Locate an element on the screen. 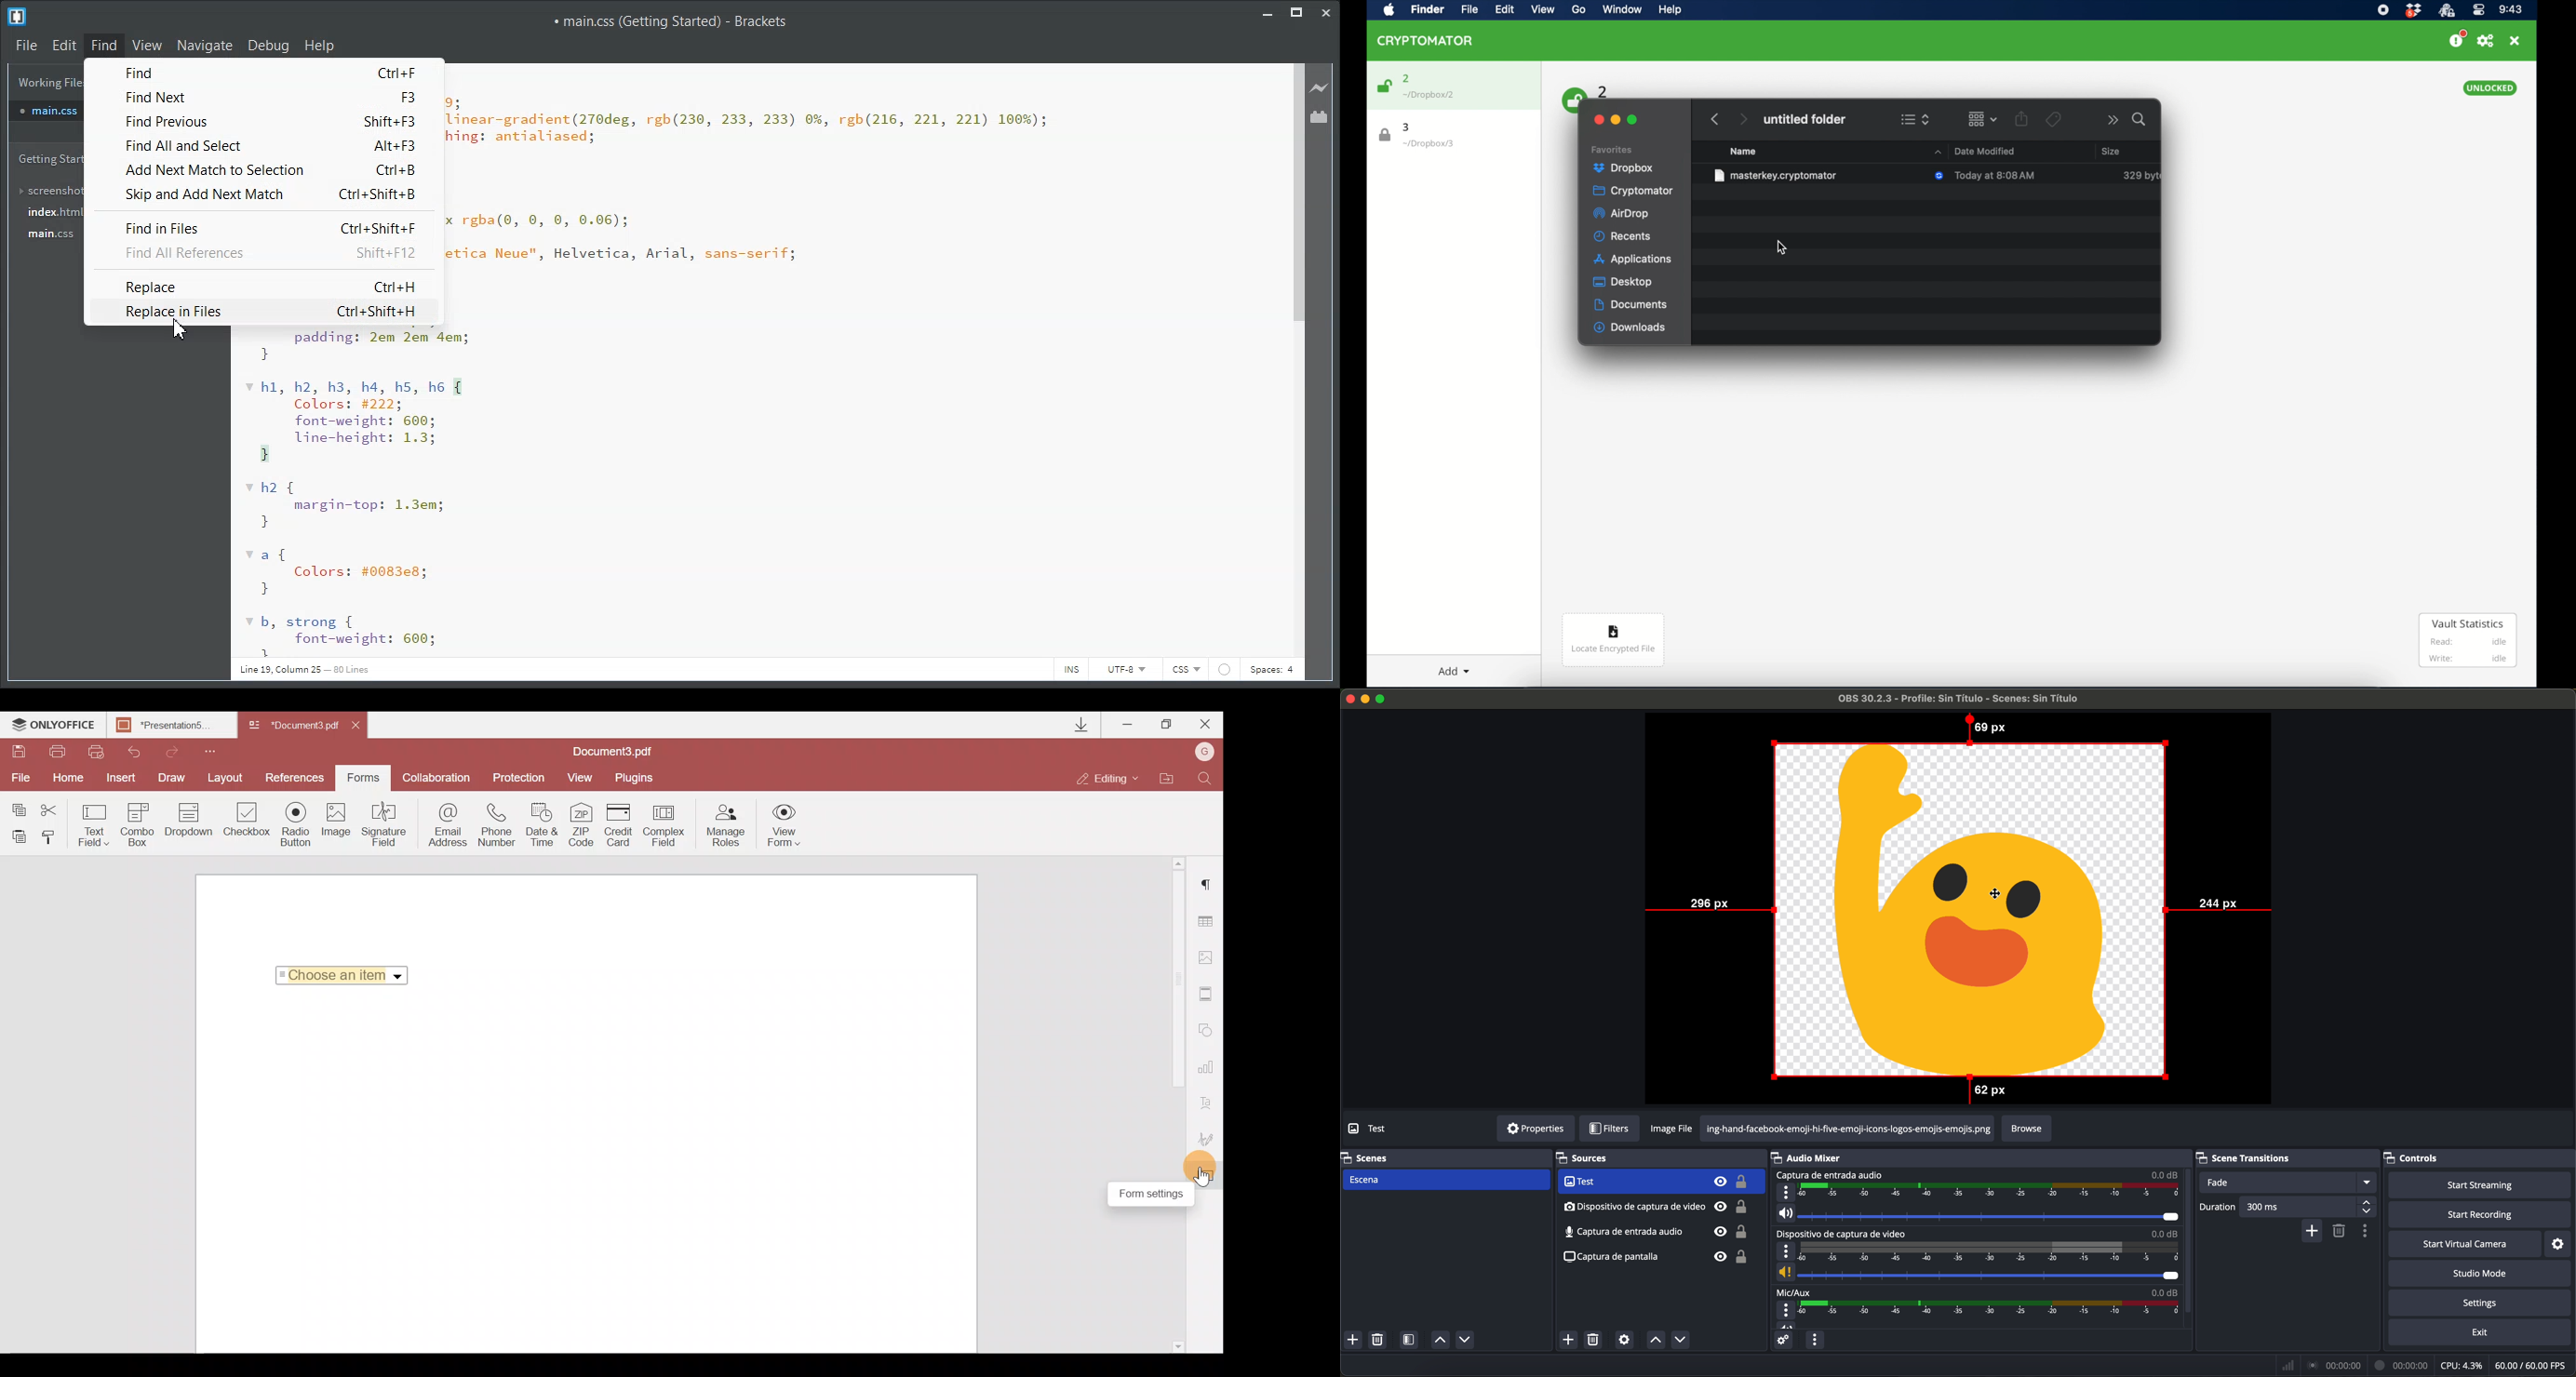 The width and height of the screenshot is (2576, 1400). more options is located at coordinates (1786, 1192).